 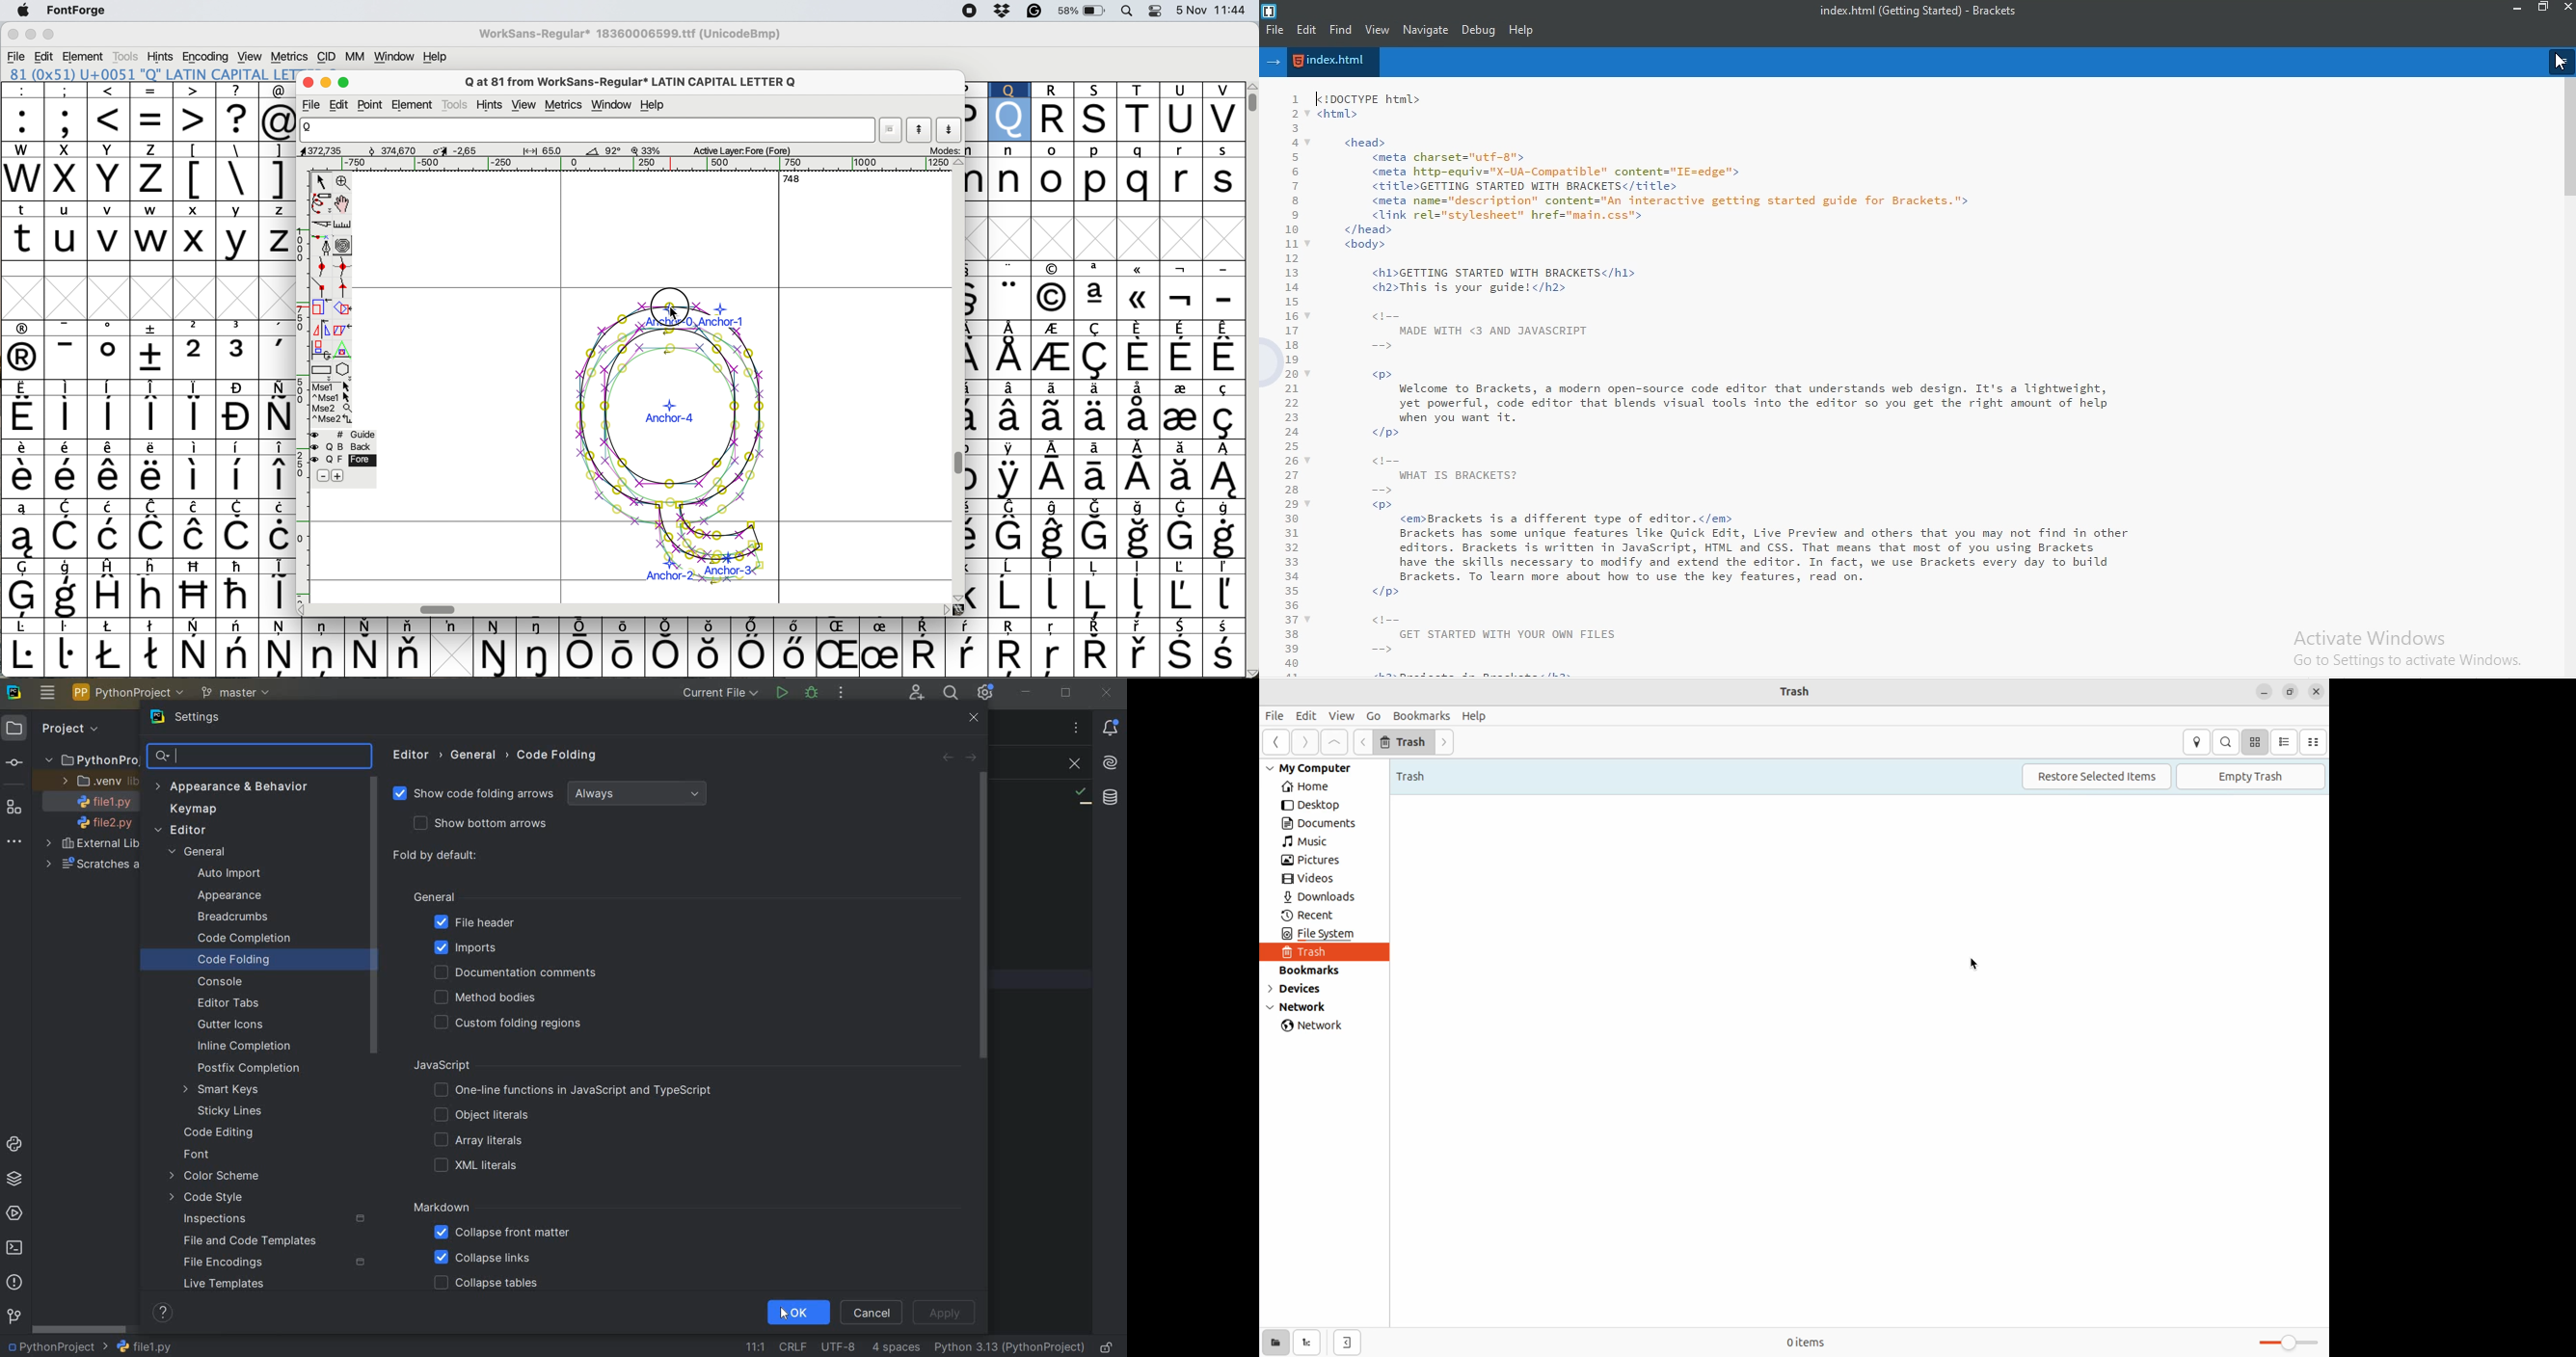 What do you see at coordinates (487, 947) in the screenshot?
I see `IMPORTS` at bounding box center [487, 947].